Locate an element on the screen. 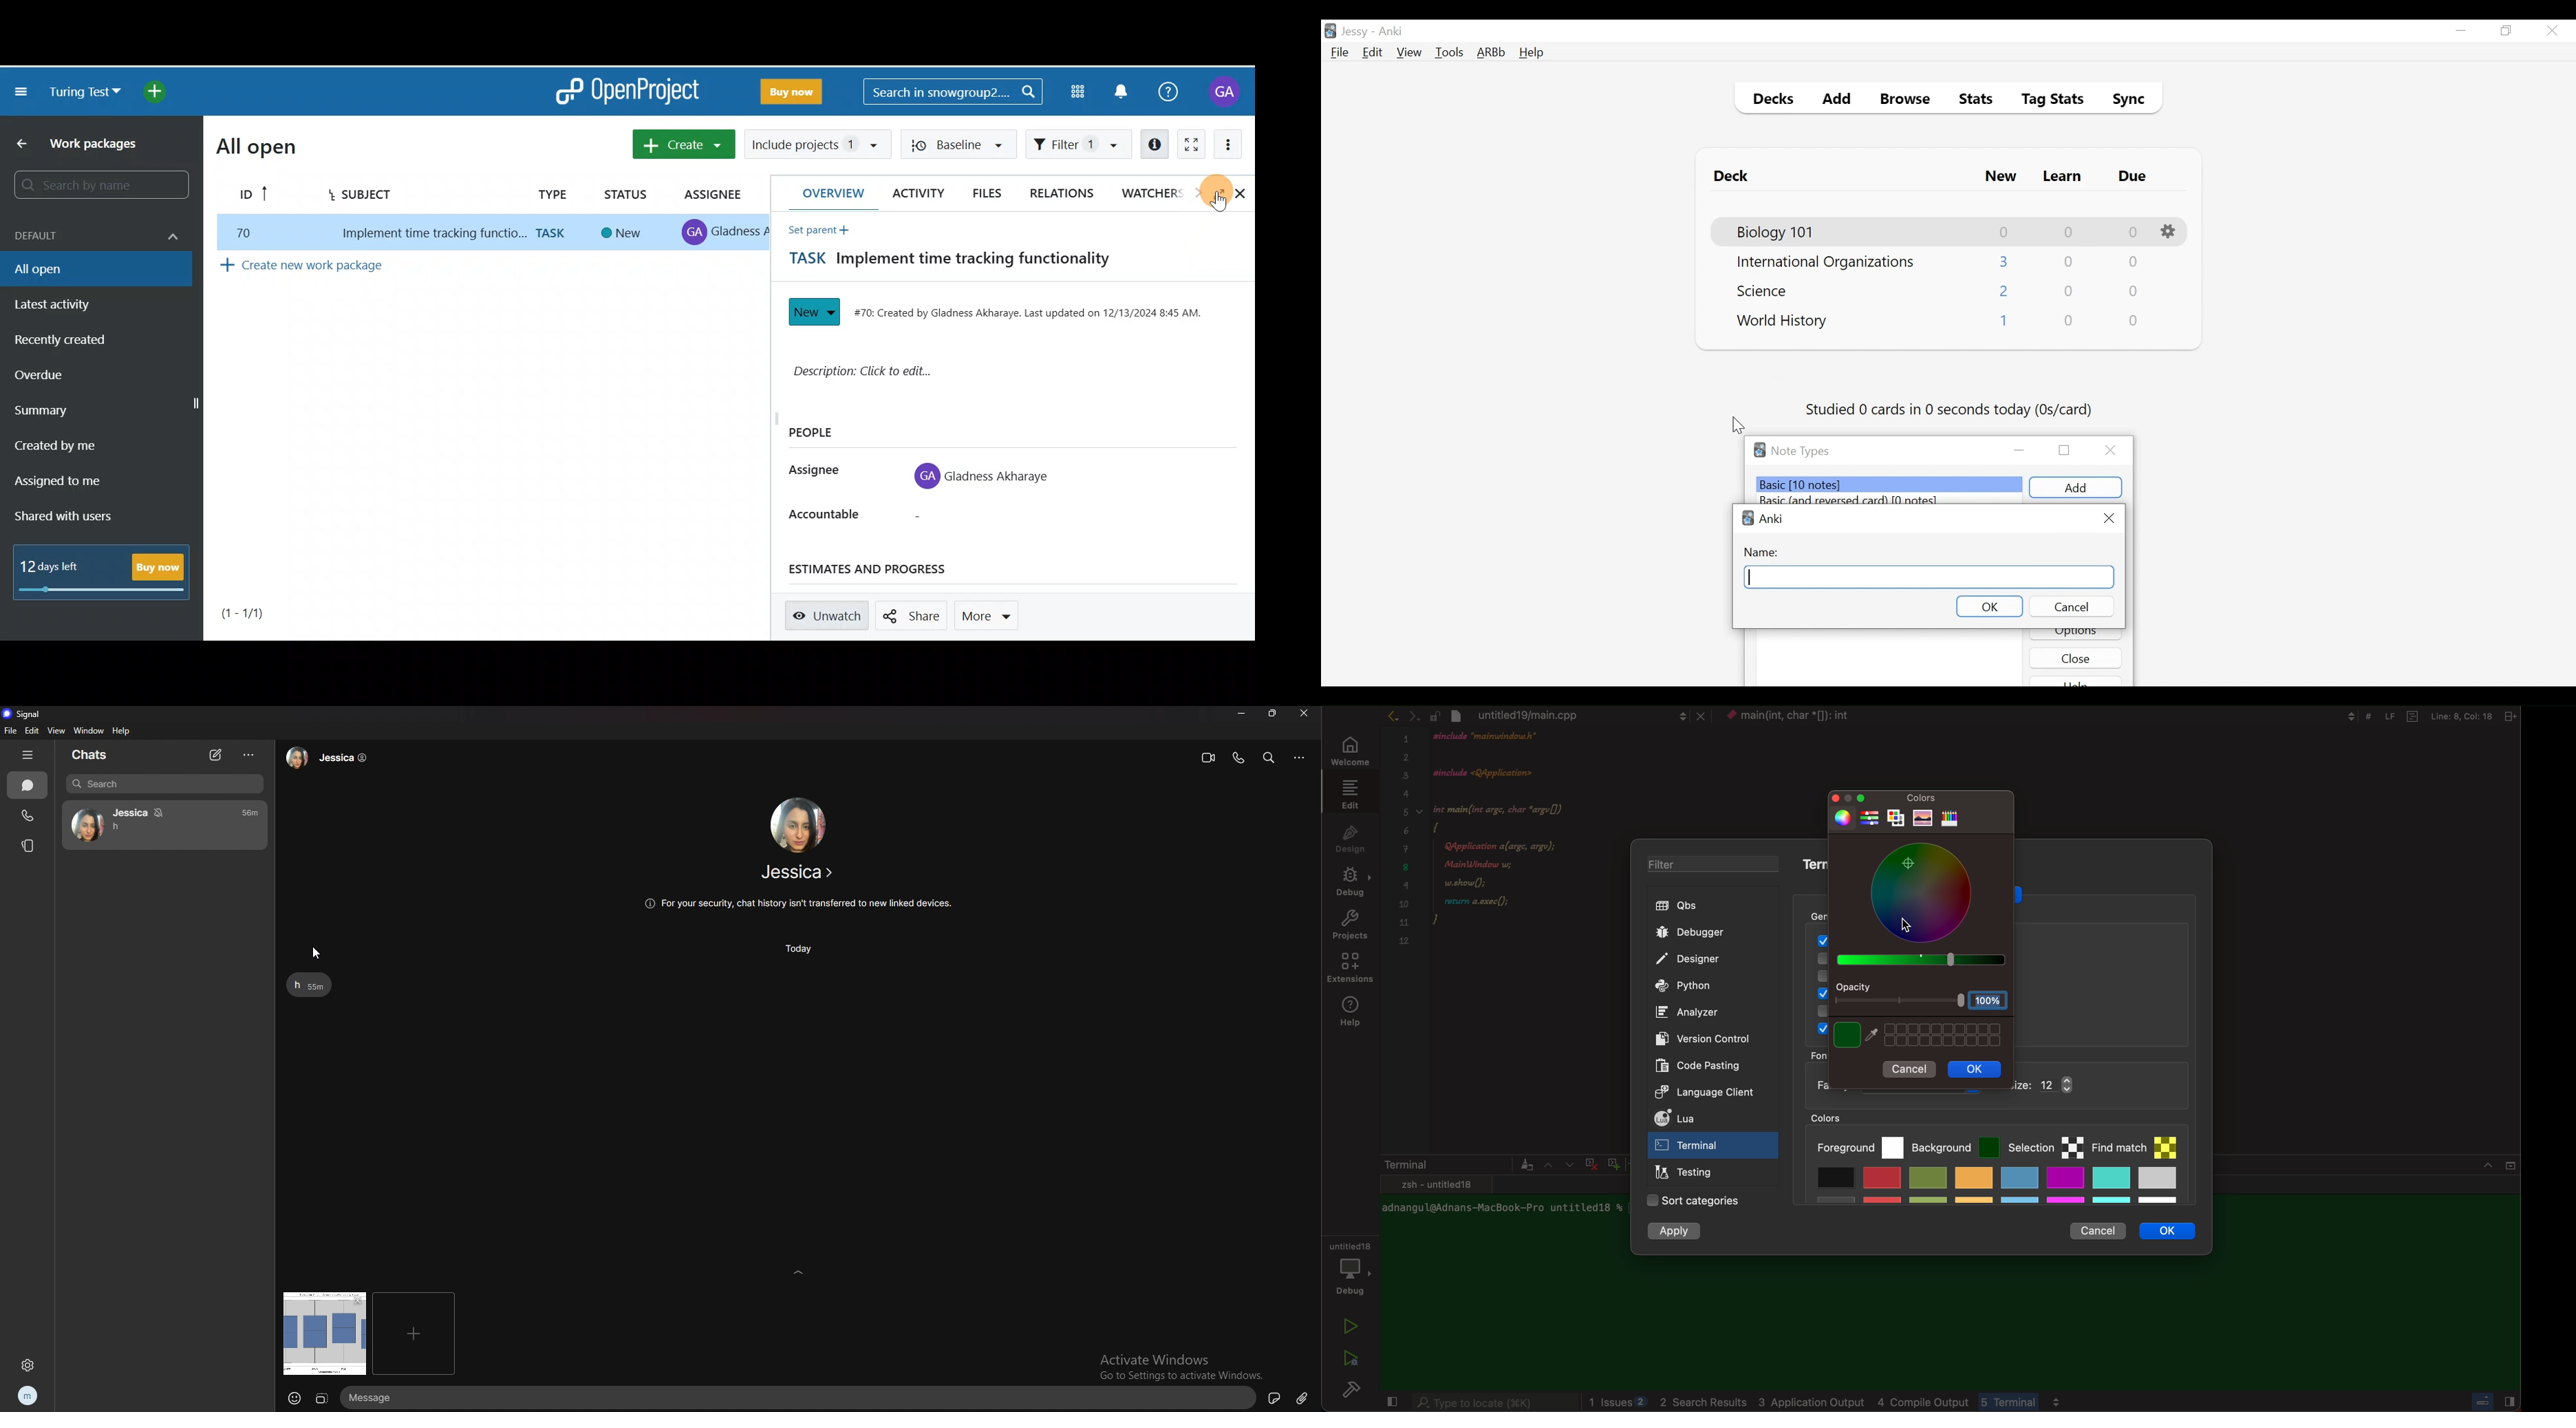 The image size is (2576, 1428). Edit is located at coordinates (1371, 54).